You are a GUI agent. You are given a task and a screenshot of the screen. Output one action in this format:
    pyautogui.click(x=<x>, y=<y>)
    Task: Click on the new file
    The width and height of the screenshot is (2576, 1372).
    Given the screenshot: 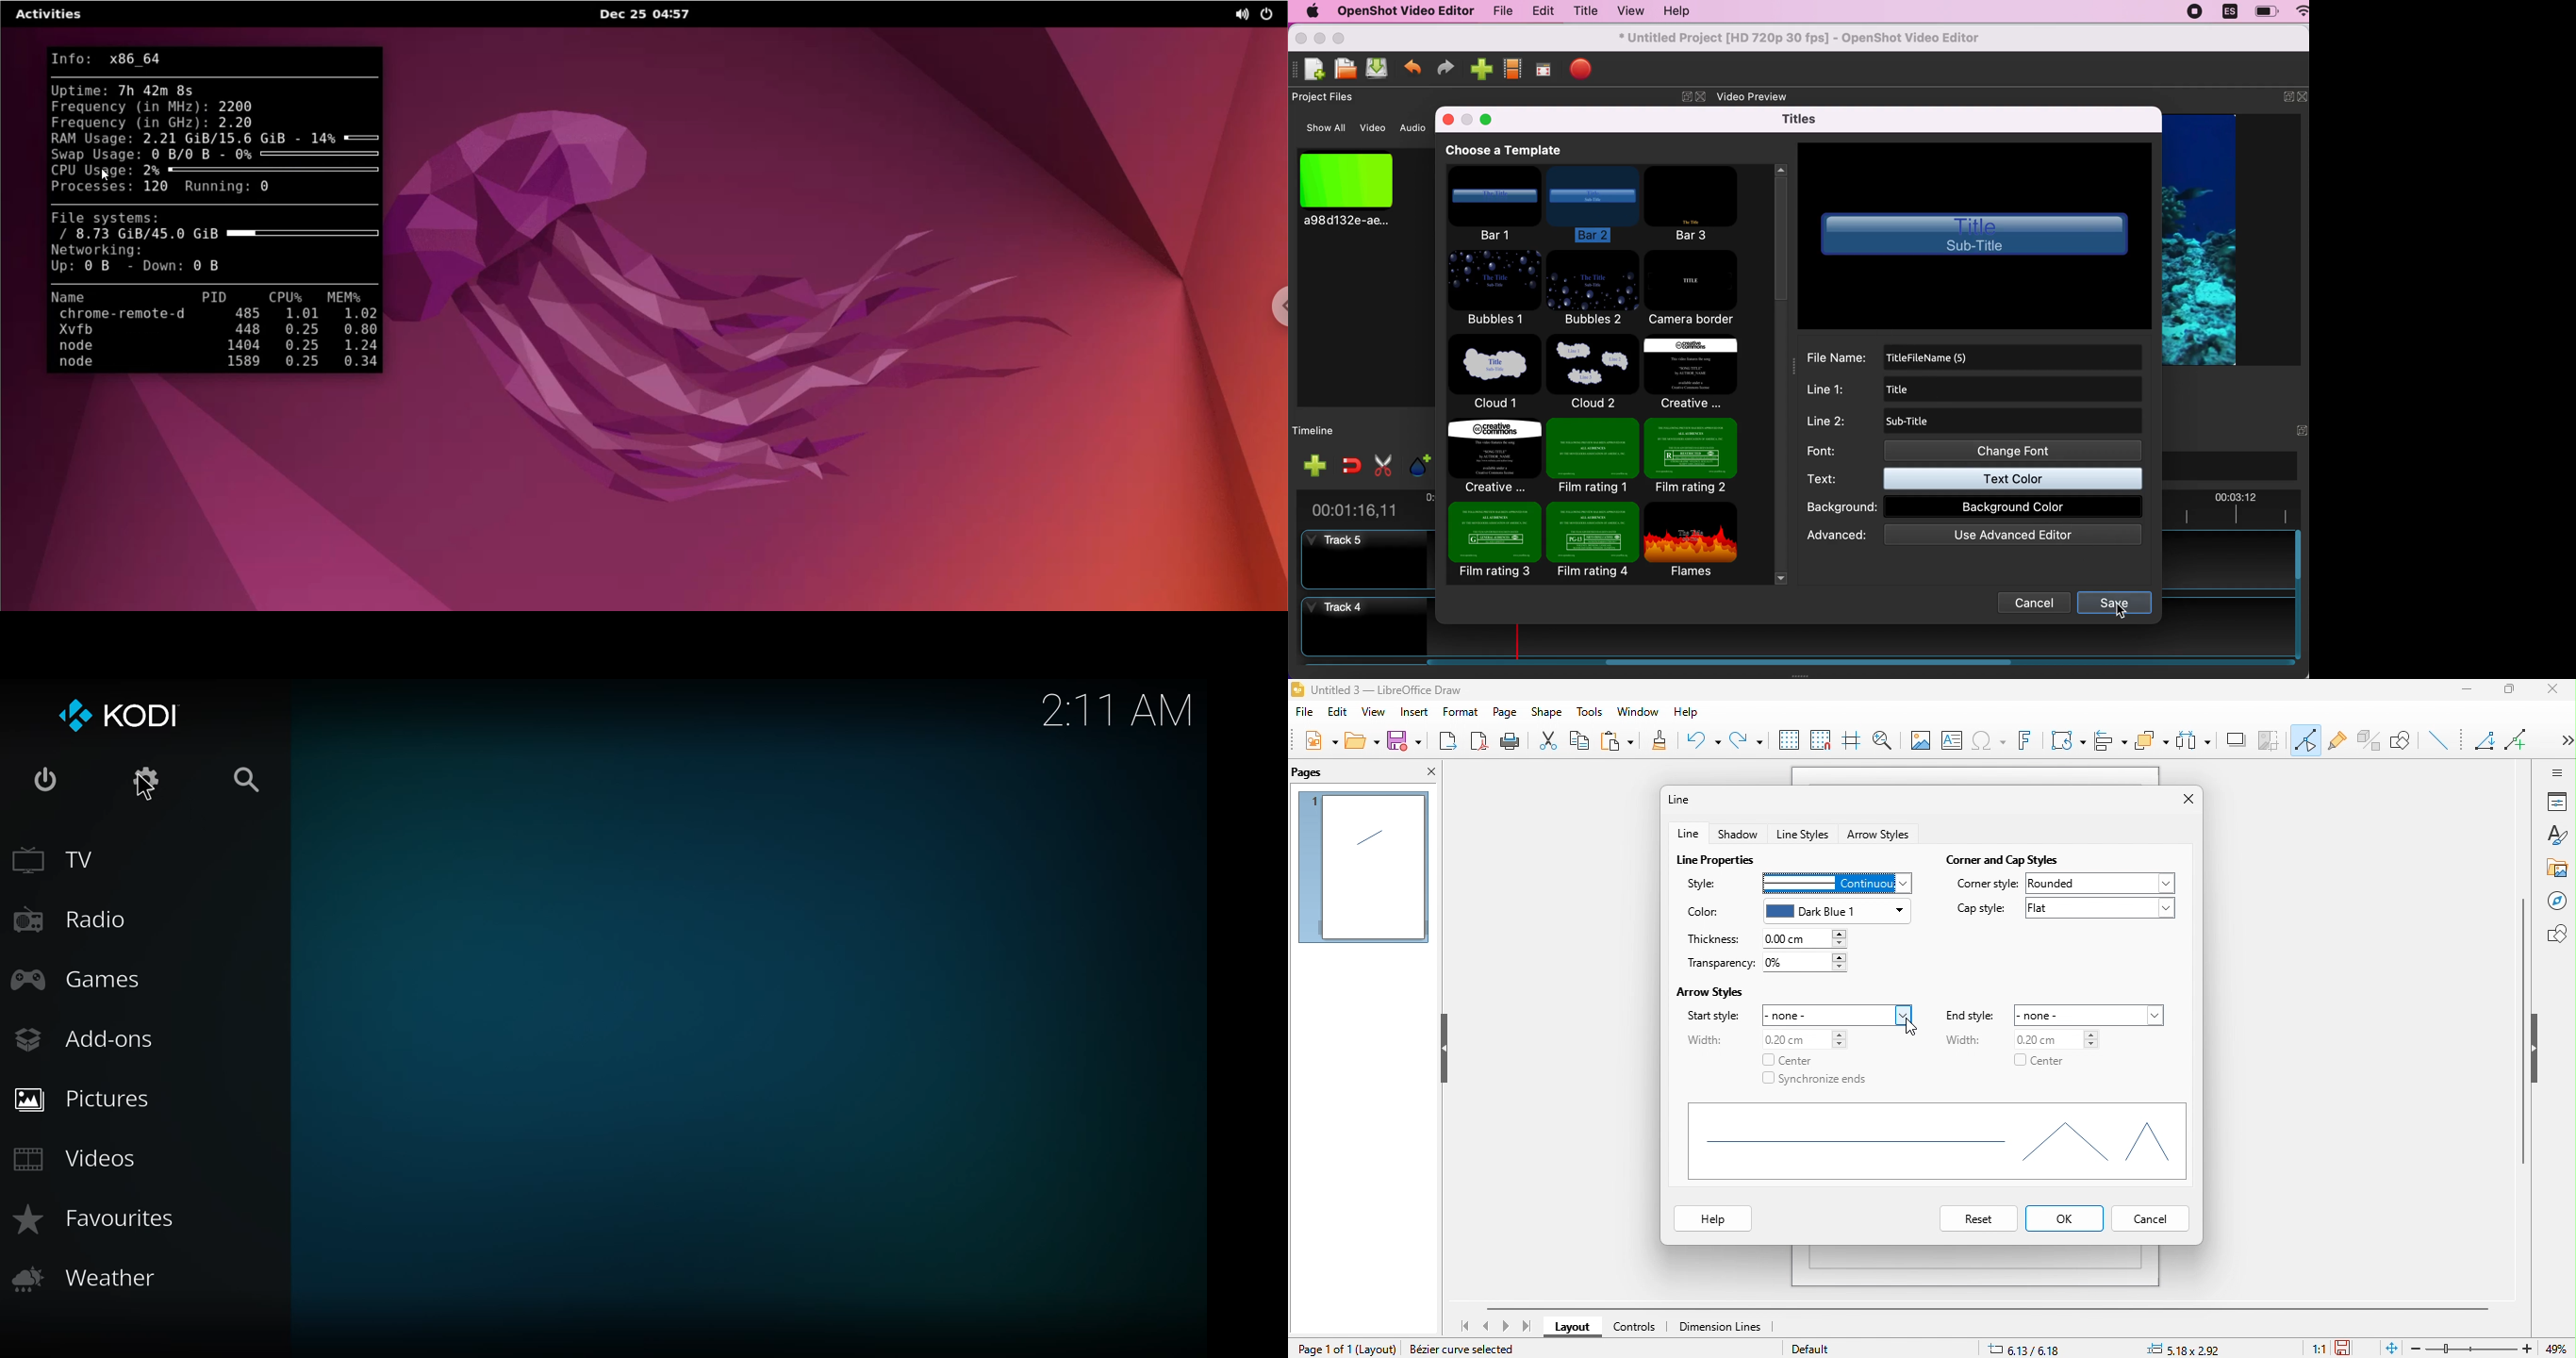 What is the action you would take?
    pyautogui.click(x=1311, y=69)
    